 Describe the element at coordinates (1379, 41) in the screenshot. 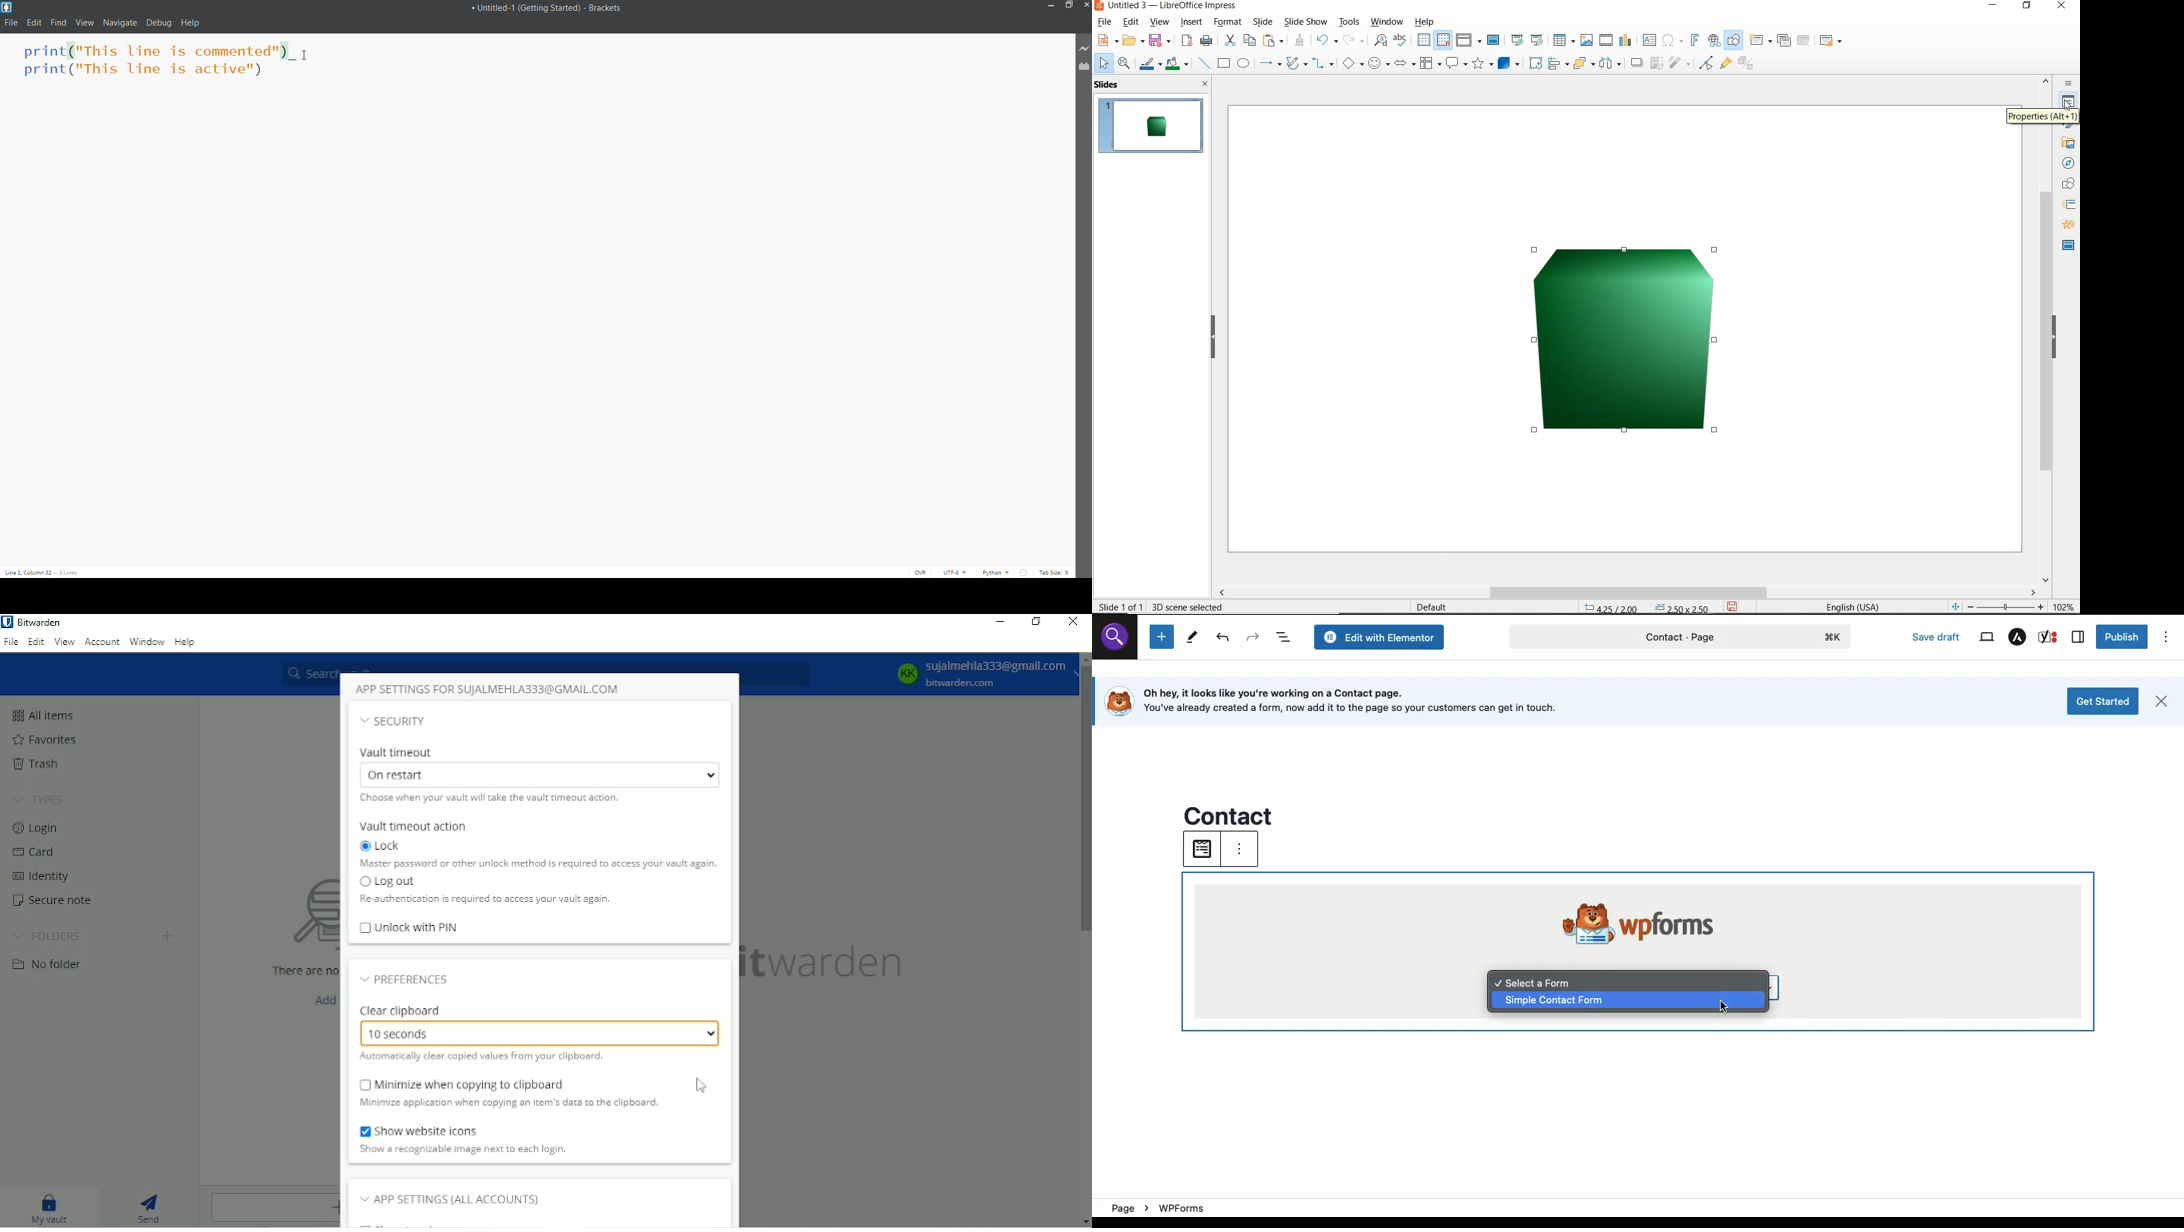

I see `find and replace` at that location.